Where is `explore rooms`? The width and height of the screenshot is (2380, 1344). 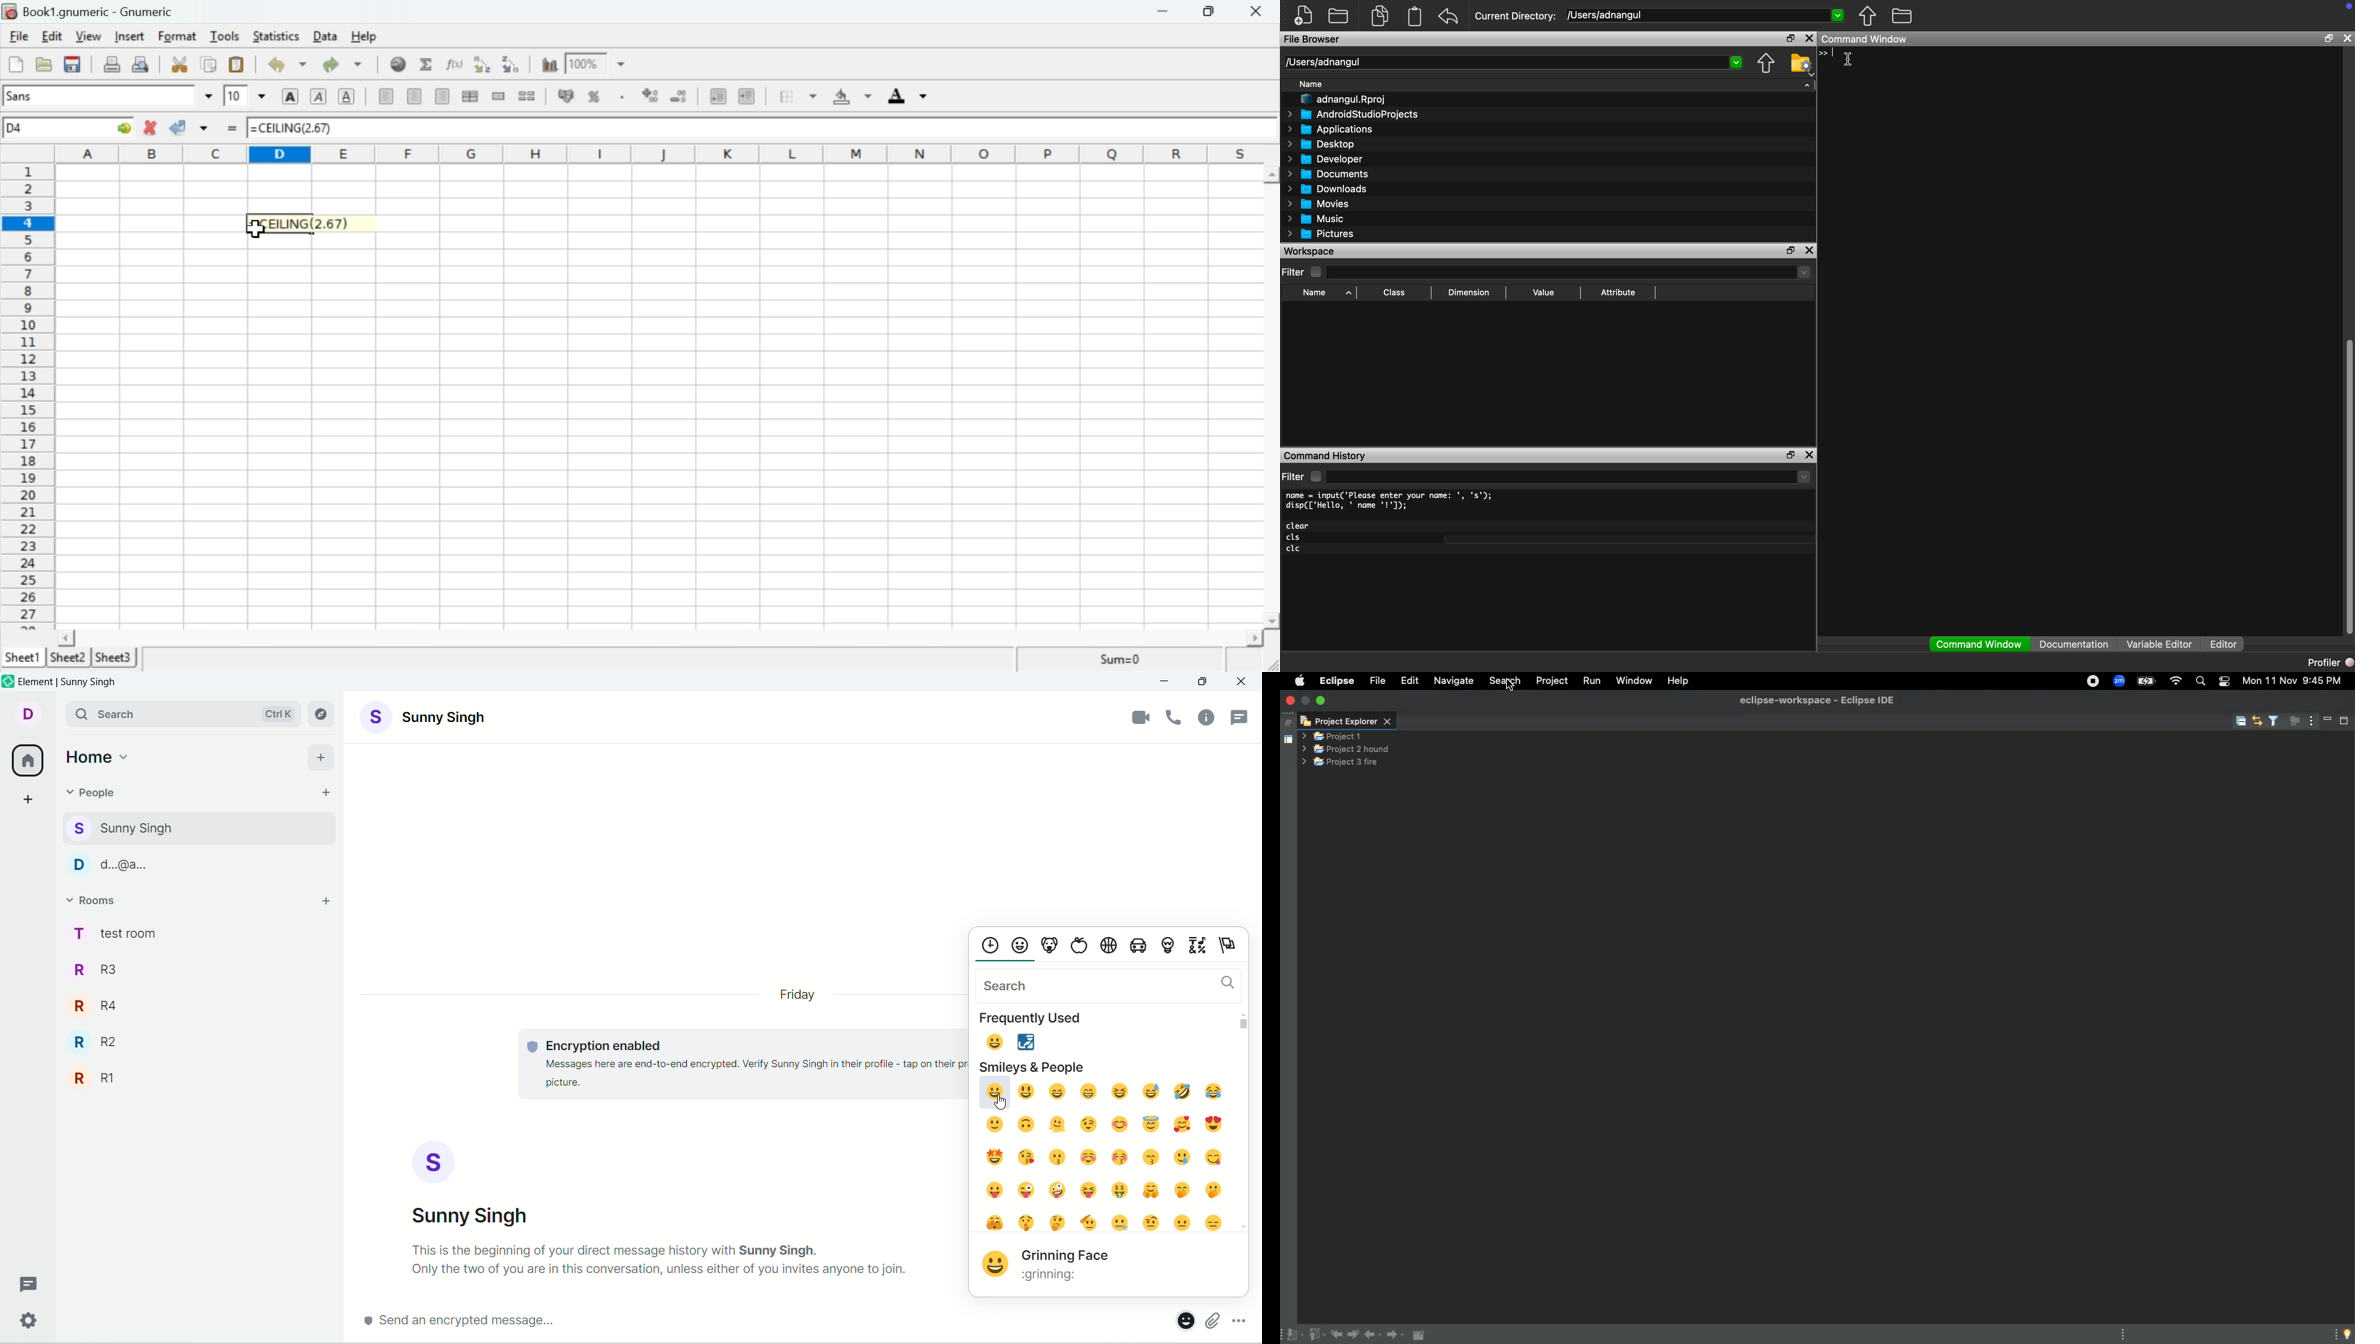
explore rooms is located at coordinates (323, 715).